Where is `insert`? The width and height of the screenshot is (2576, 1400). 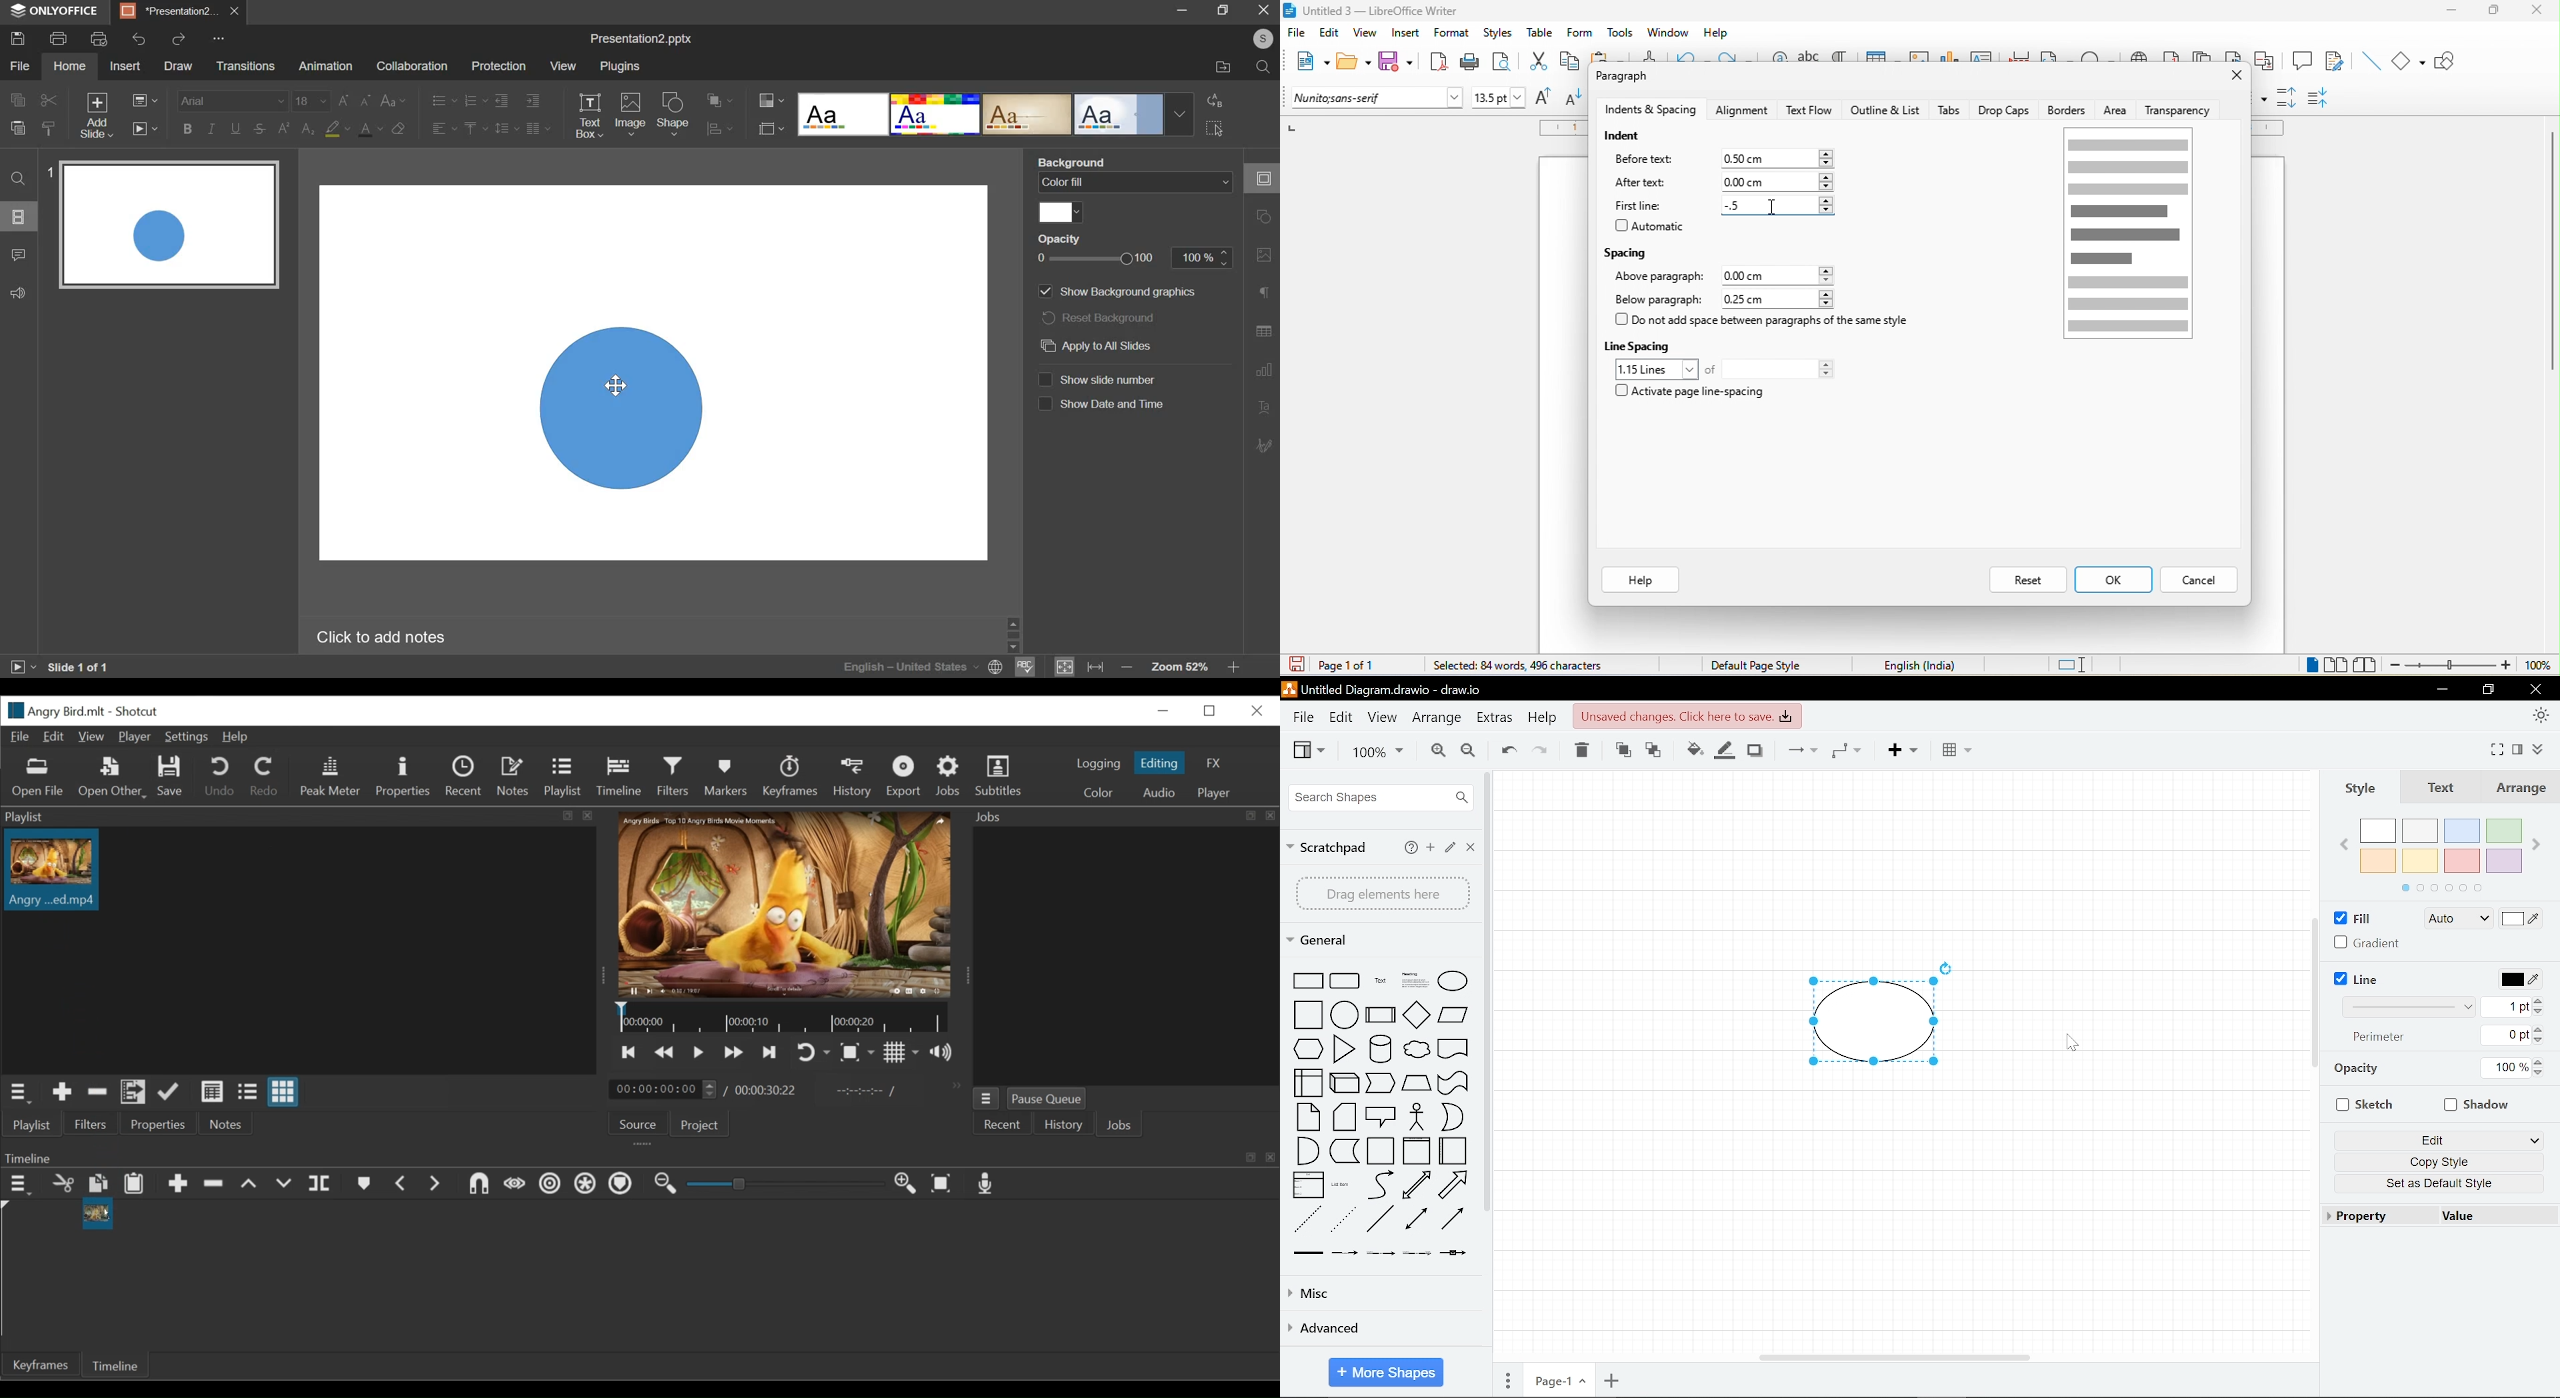
insert is located at coordinates (1406, 35).